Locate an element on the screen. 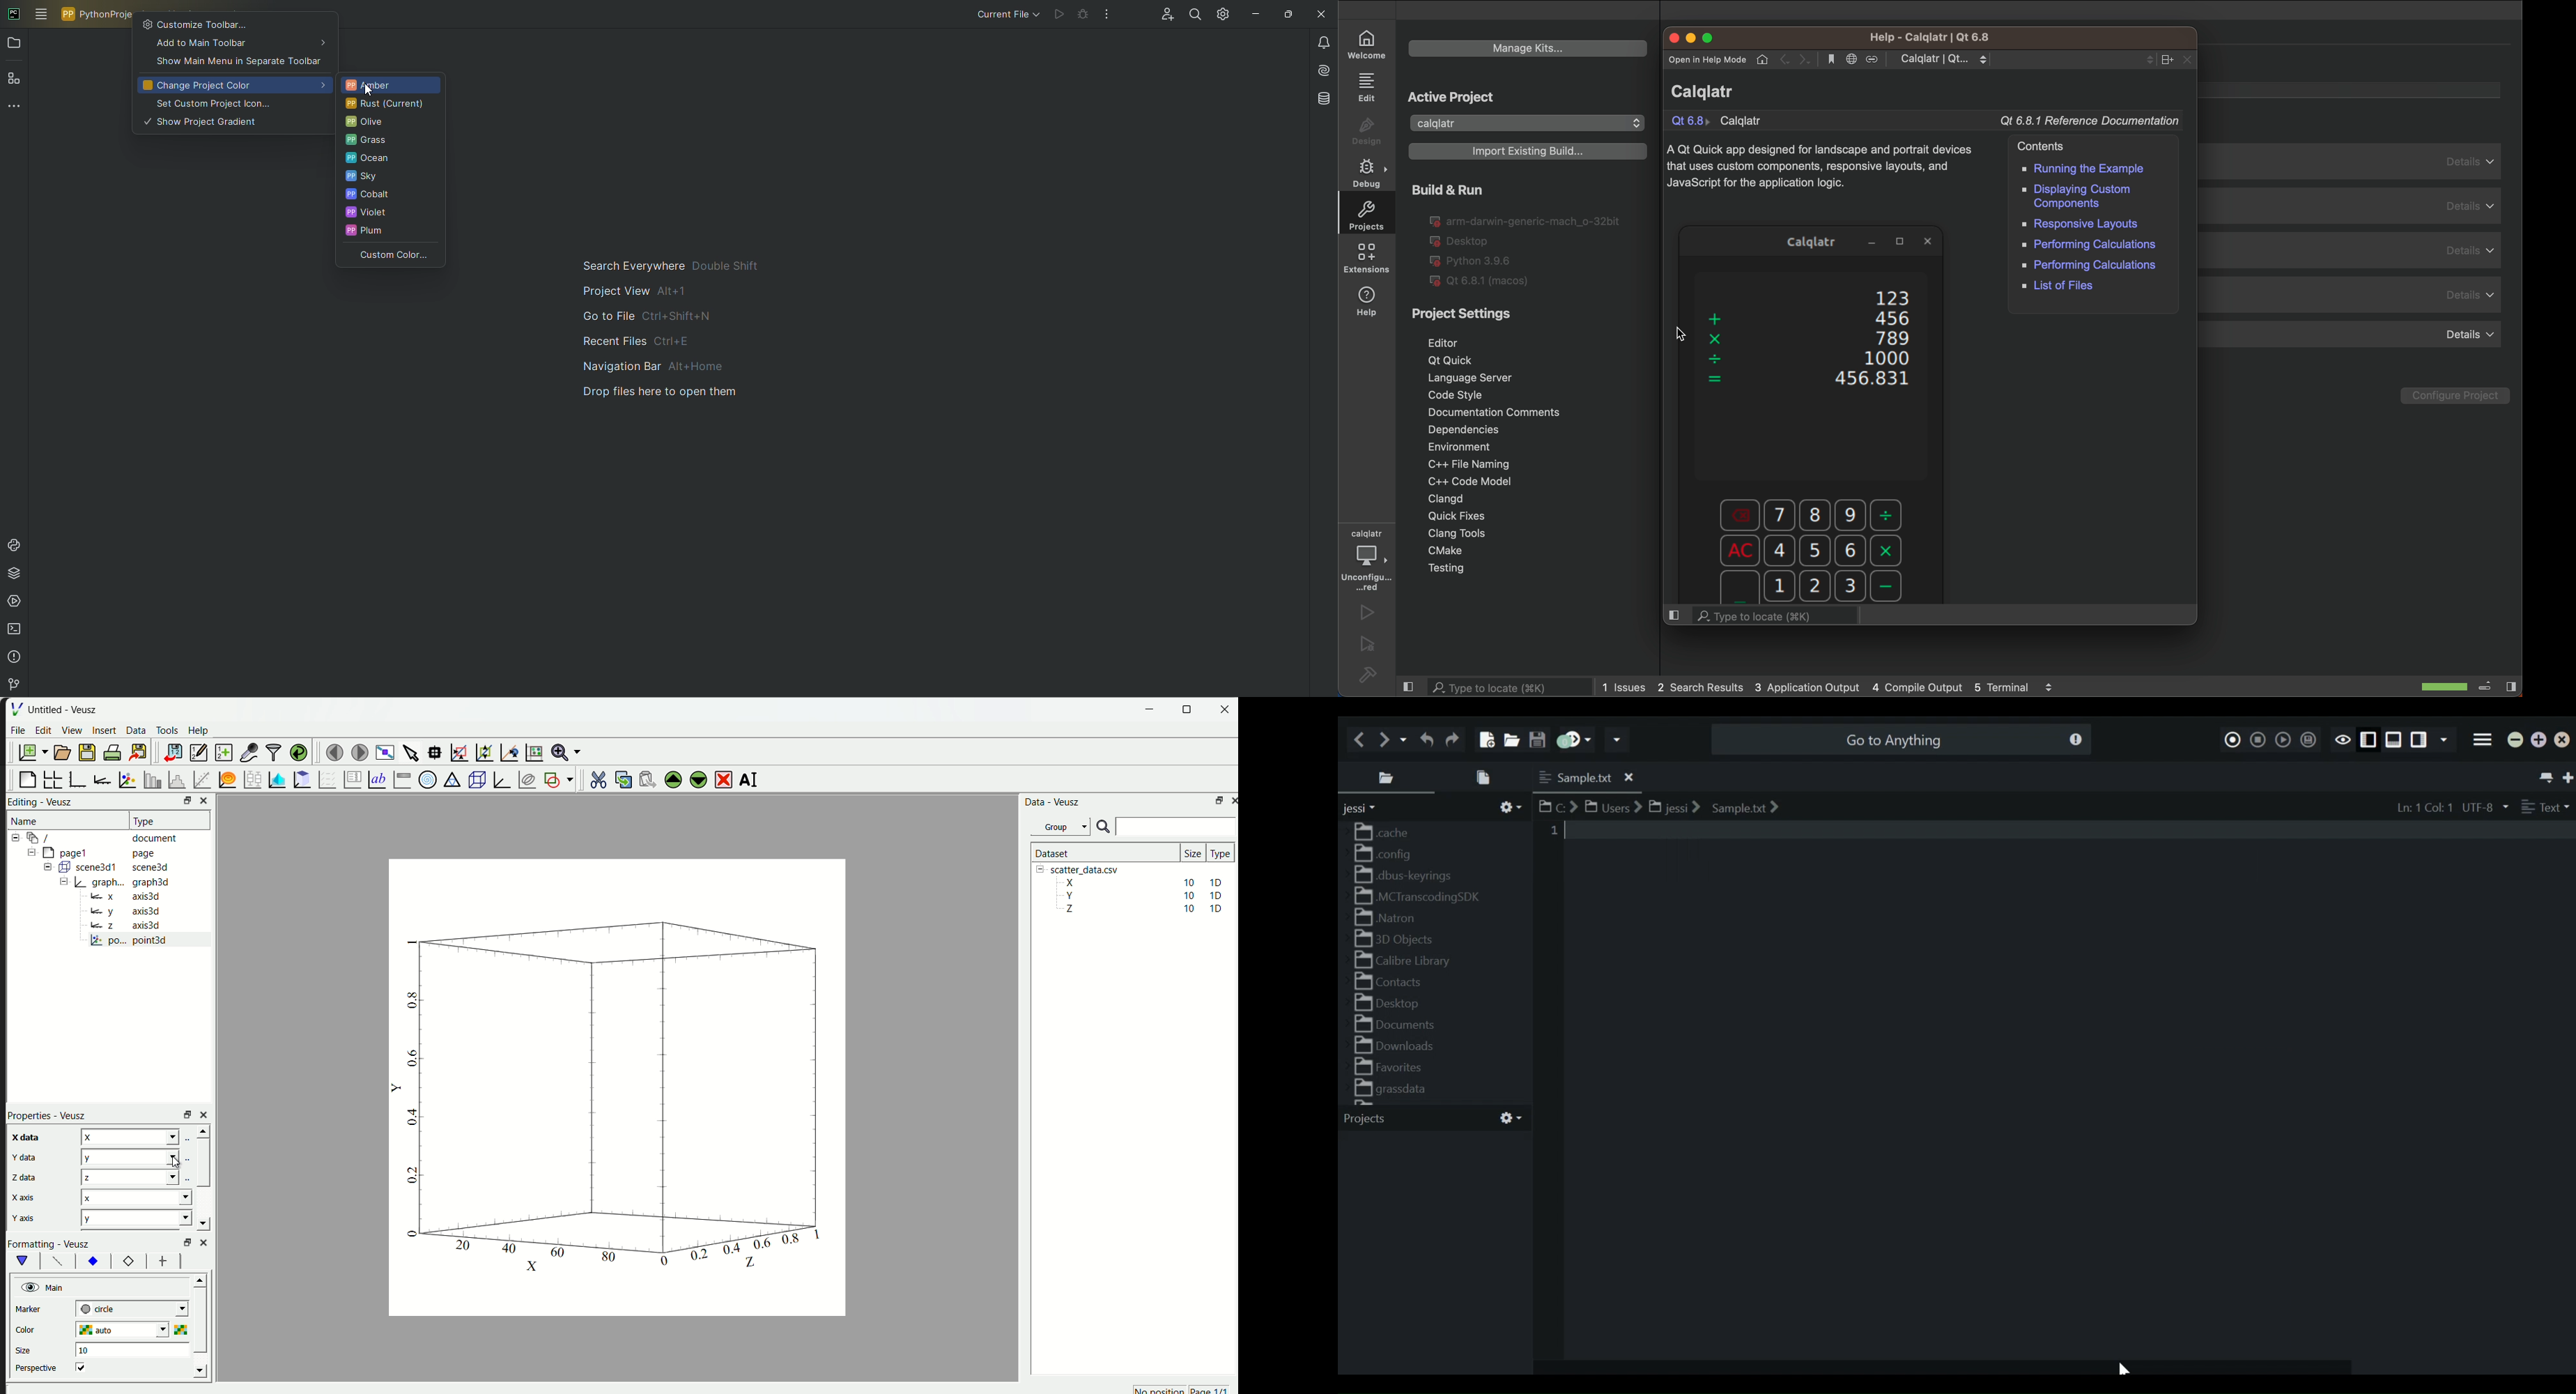  12-9 / document is located at coordinates (93, 838).